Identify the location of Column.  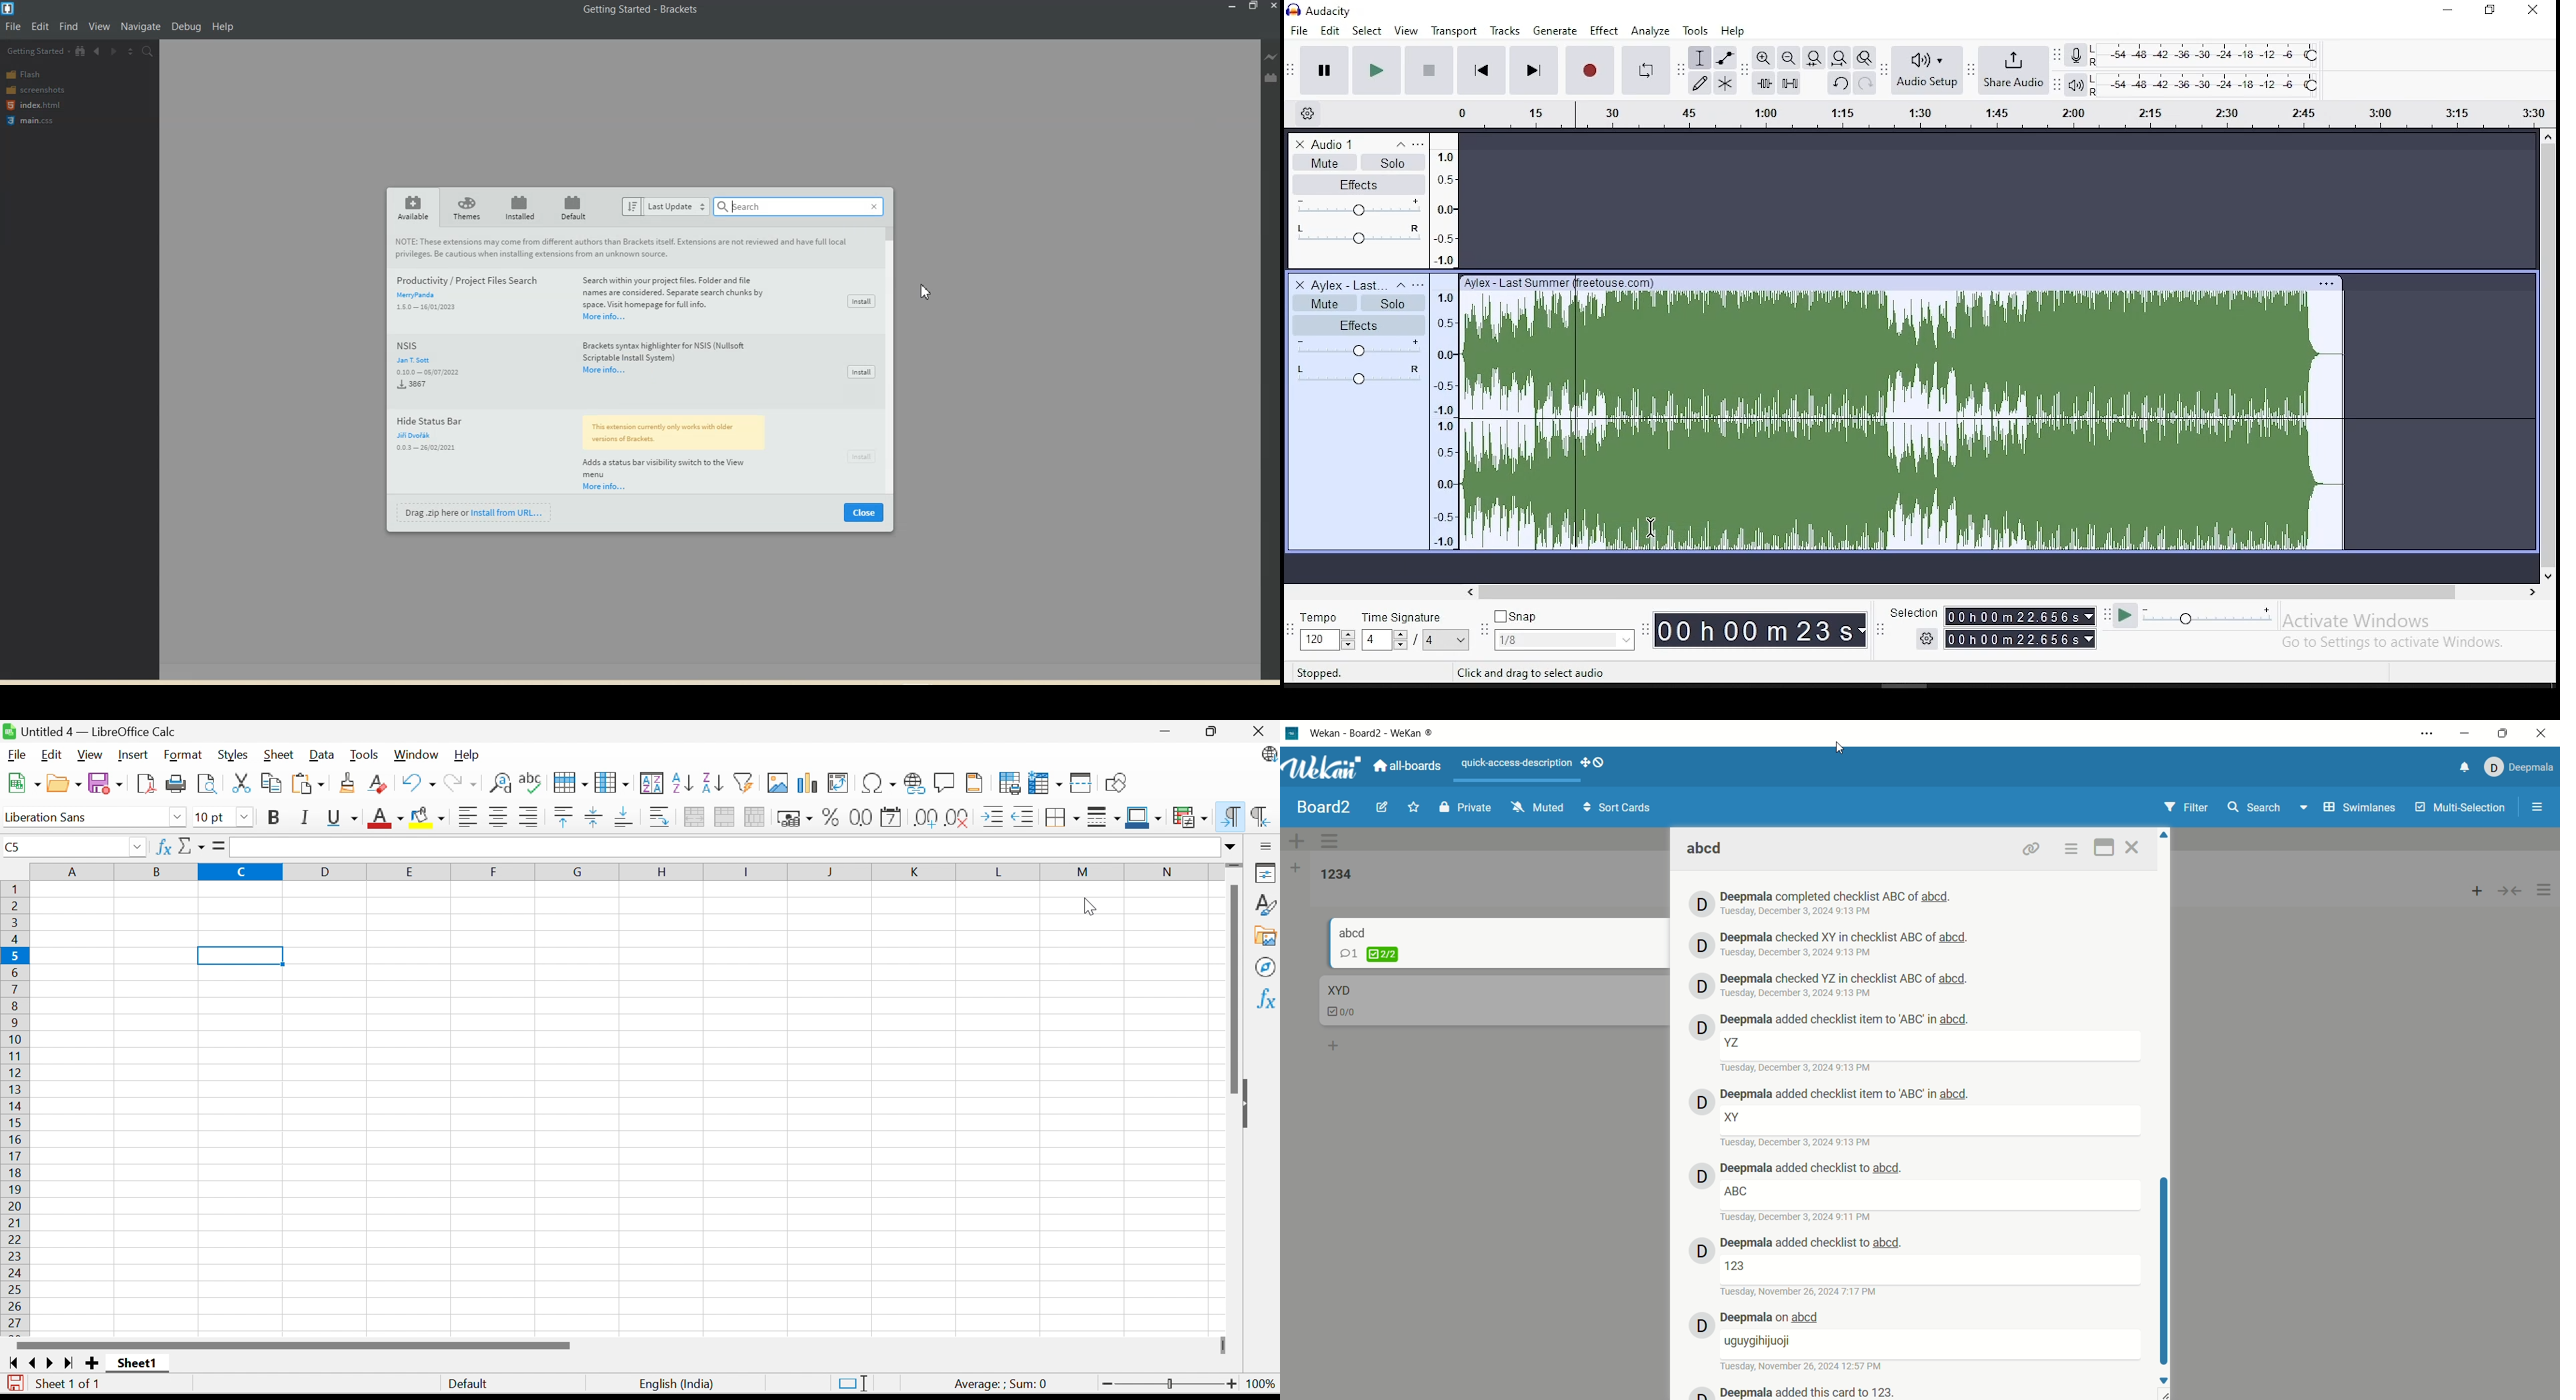
(612, 781).